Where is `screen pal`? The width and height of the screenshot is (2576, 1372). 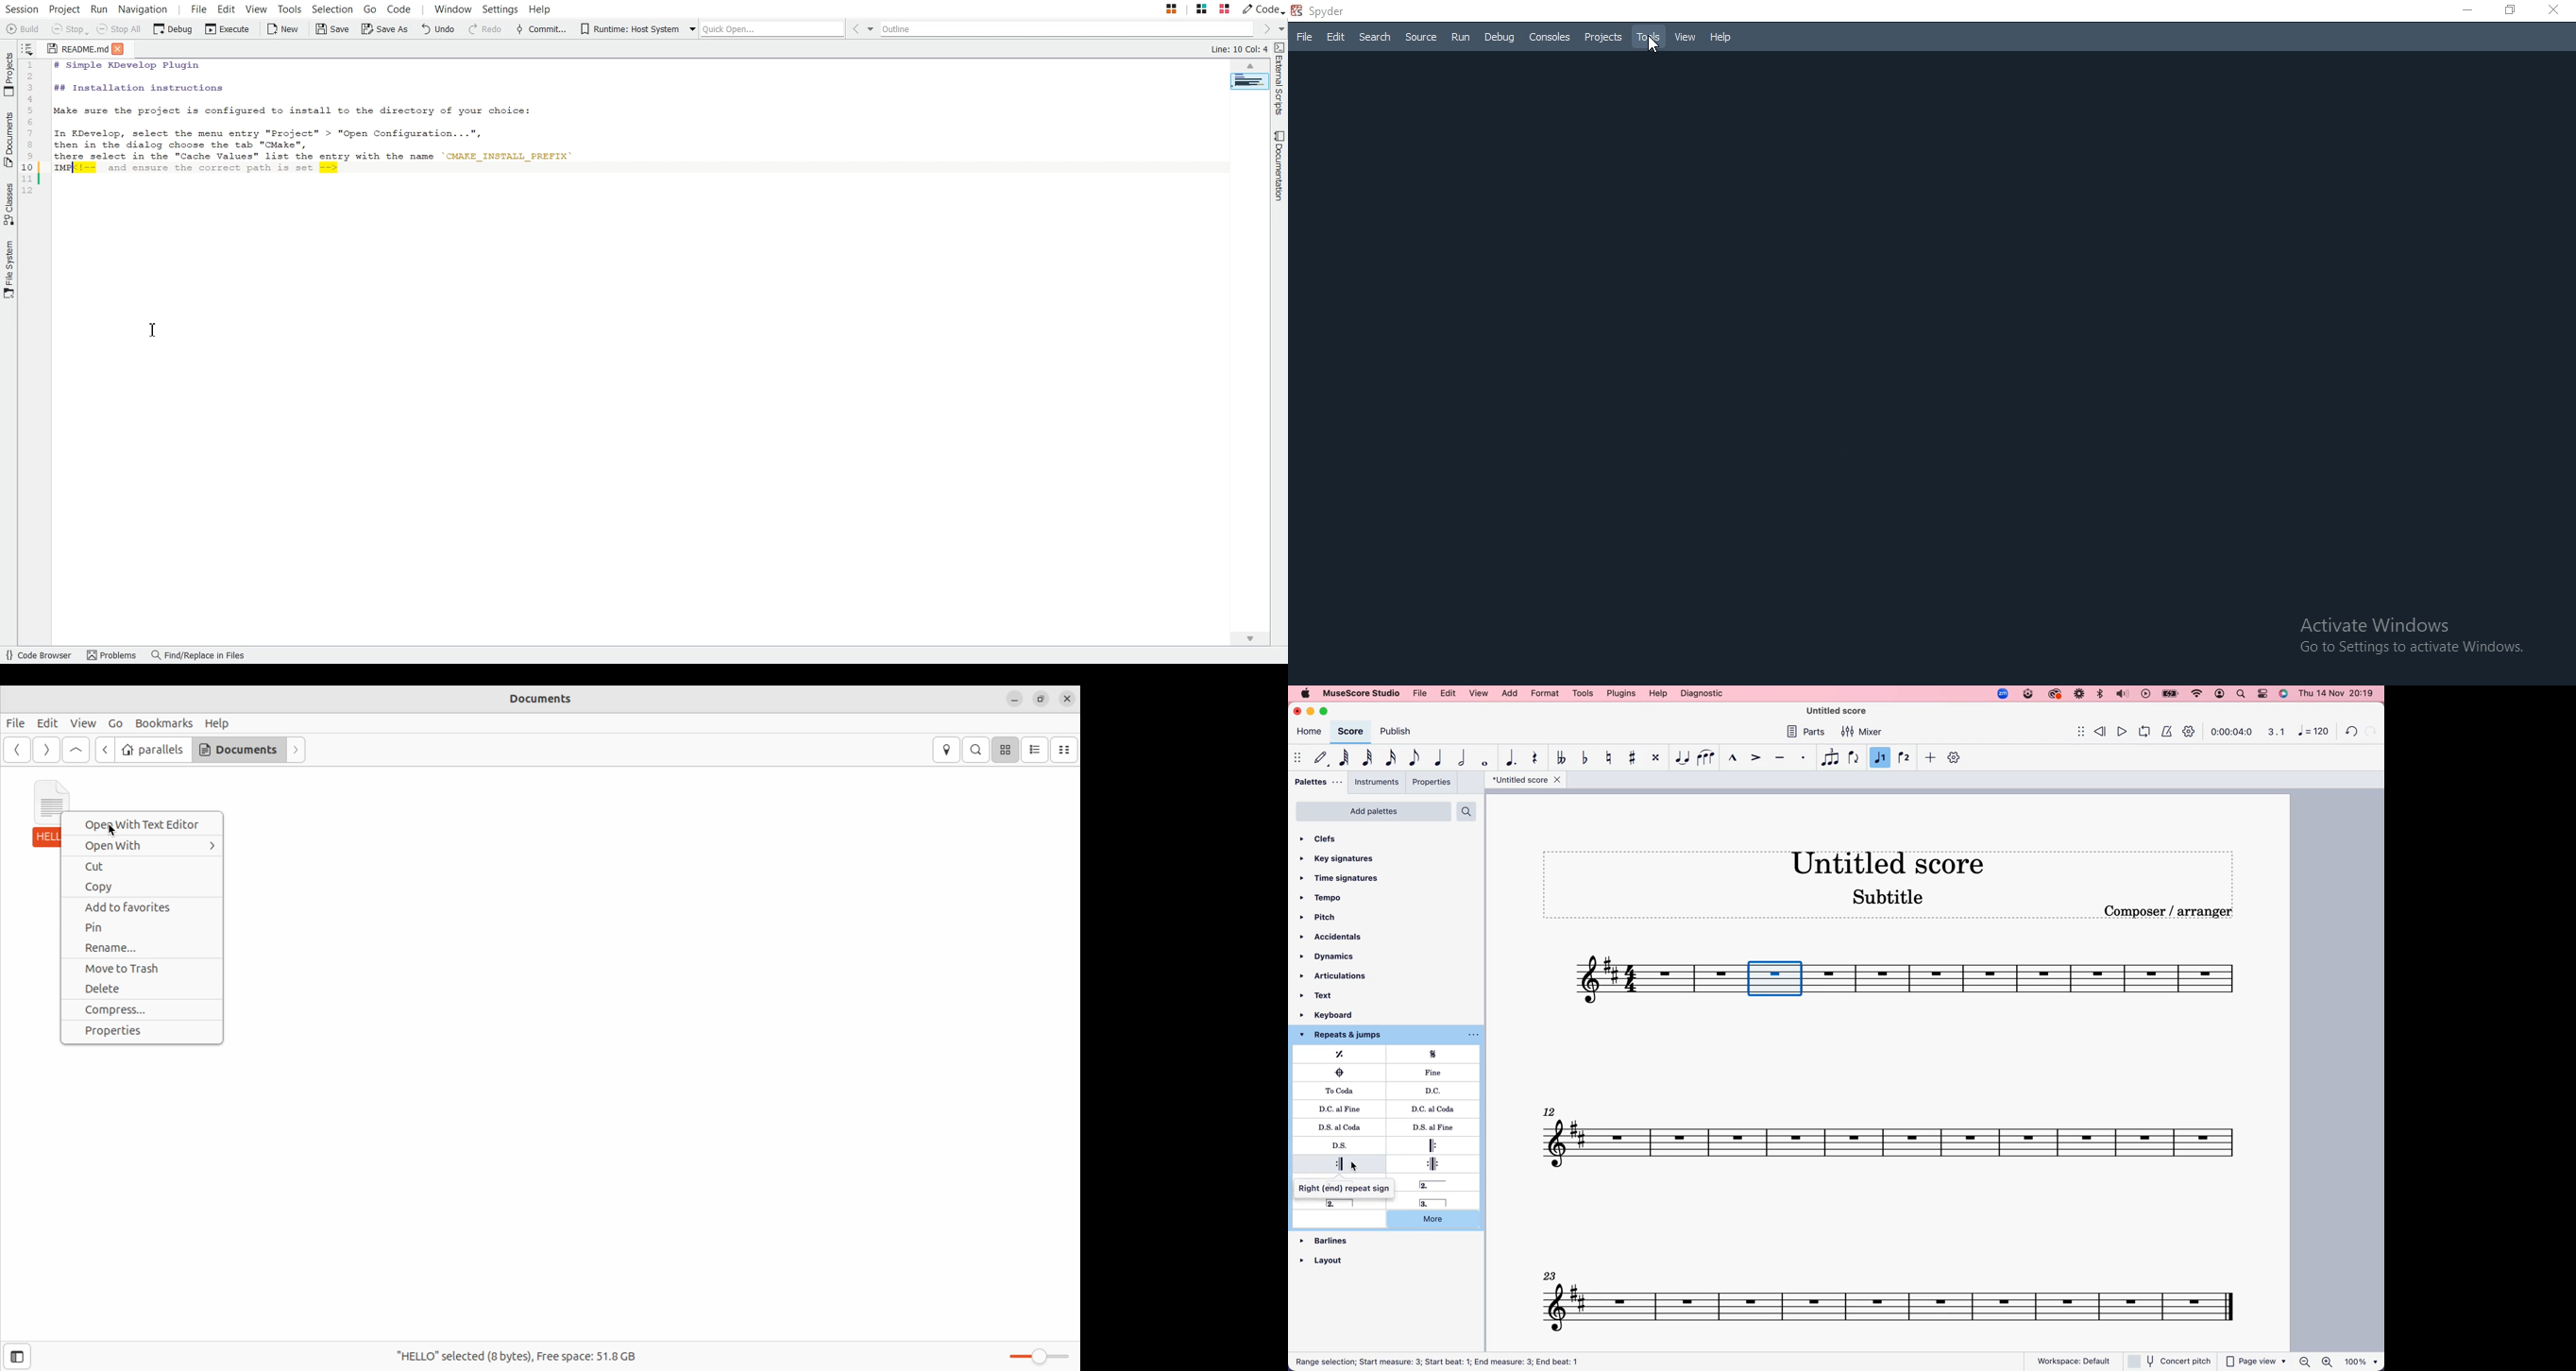
screen pal is located at coordinates (2028, 695).